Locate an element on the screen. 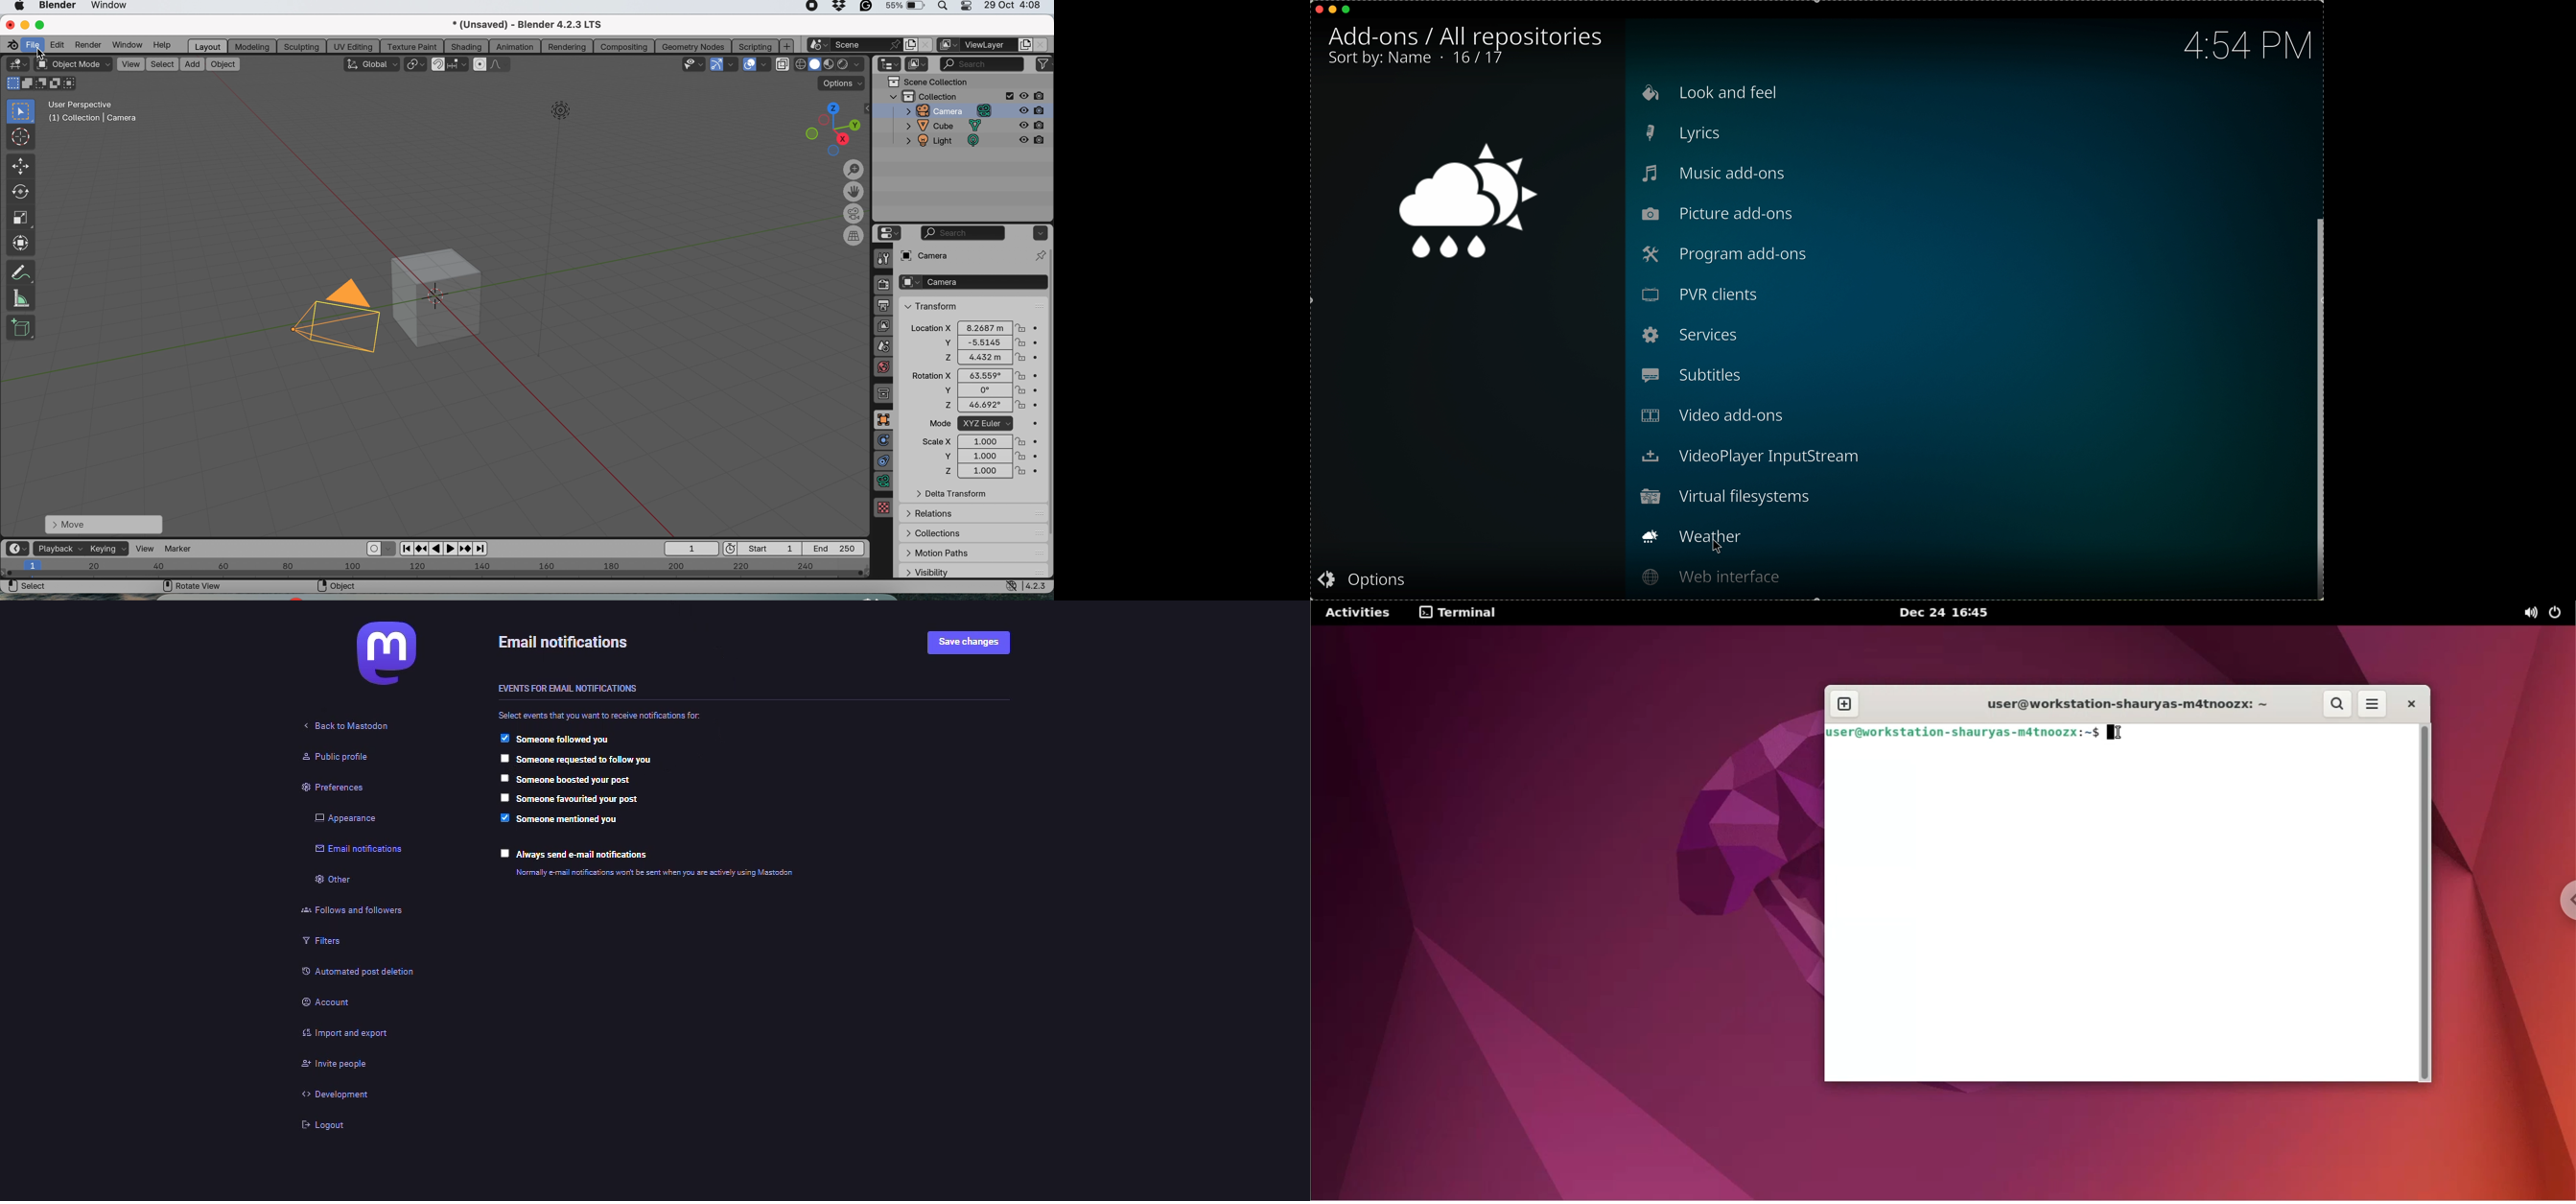 This screenshot has width=2576, height=1204. add-ons is located at coordinates (1379, 38).